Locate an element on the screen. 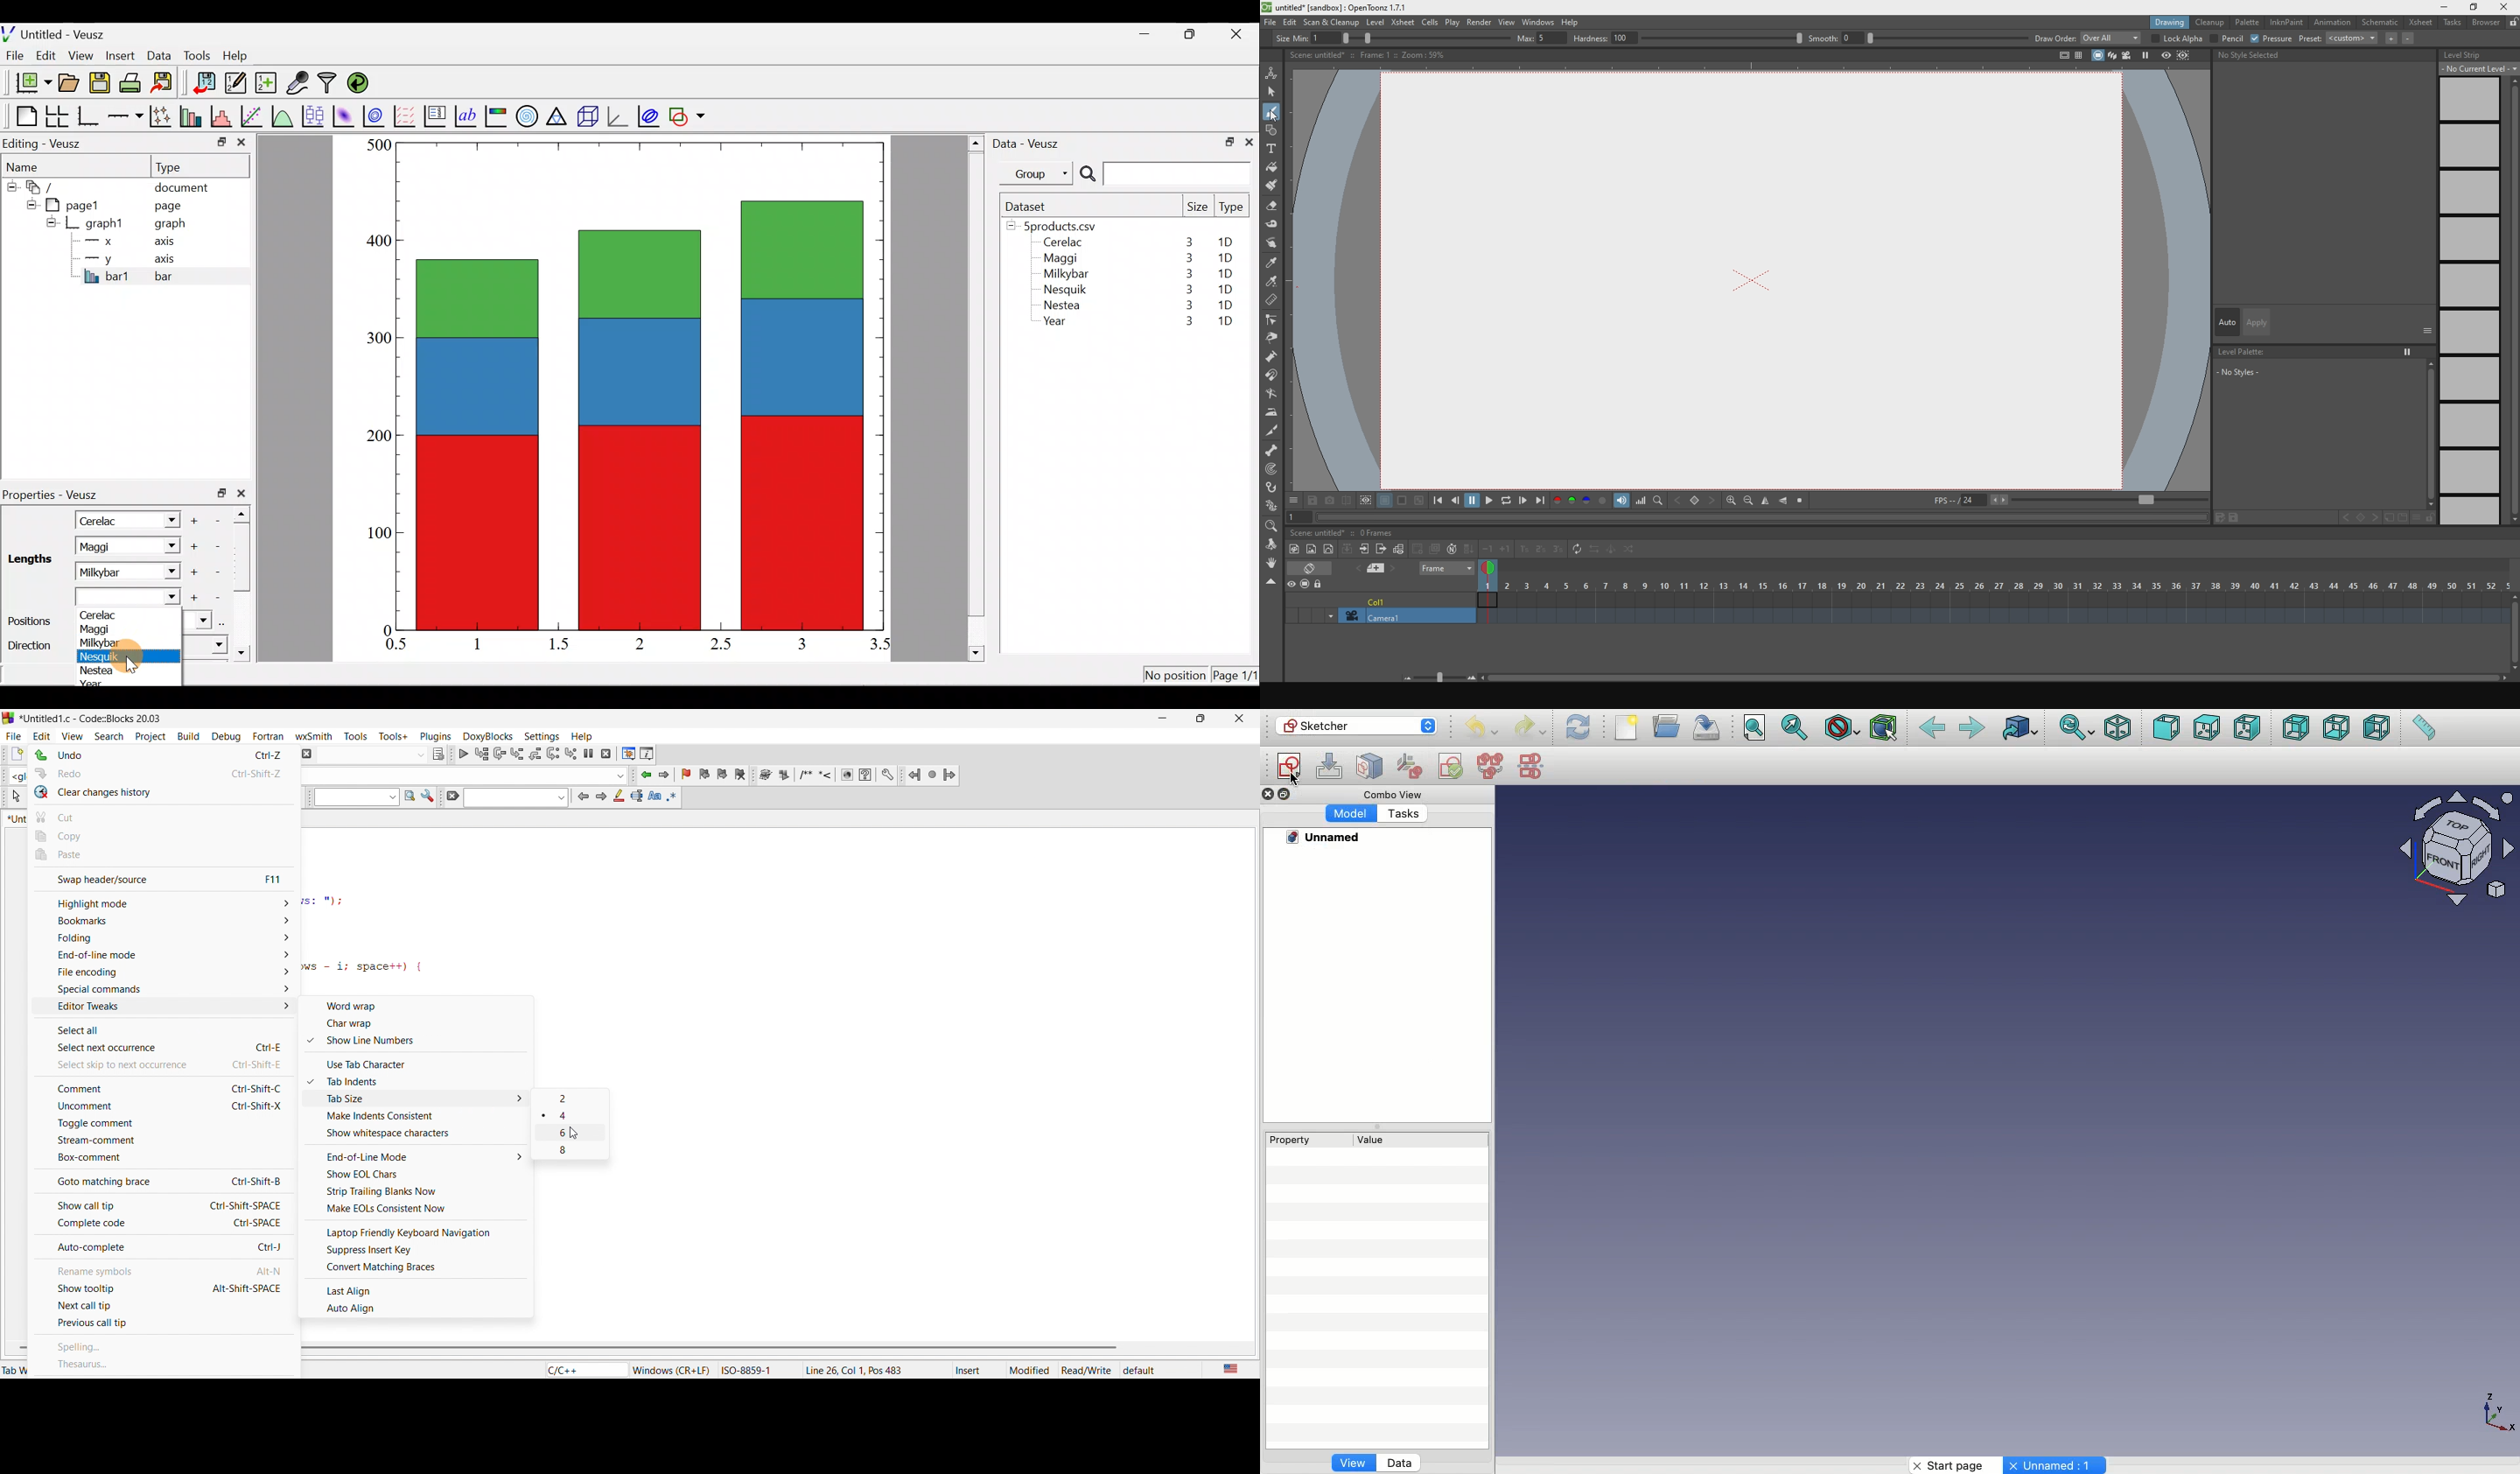 This screenshot has width=2520, height=1484. empty slides is located at coordinates (2469, 303).